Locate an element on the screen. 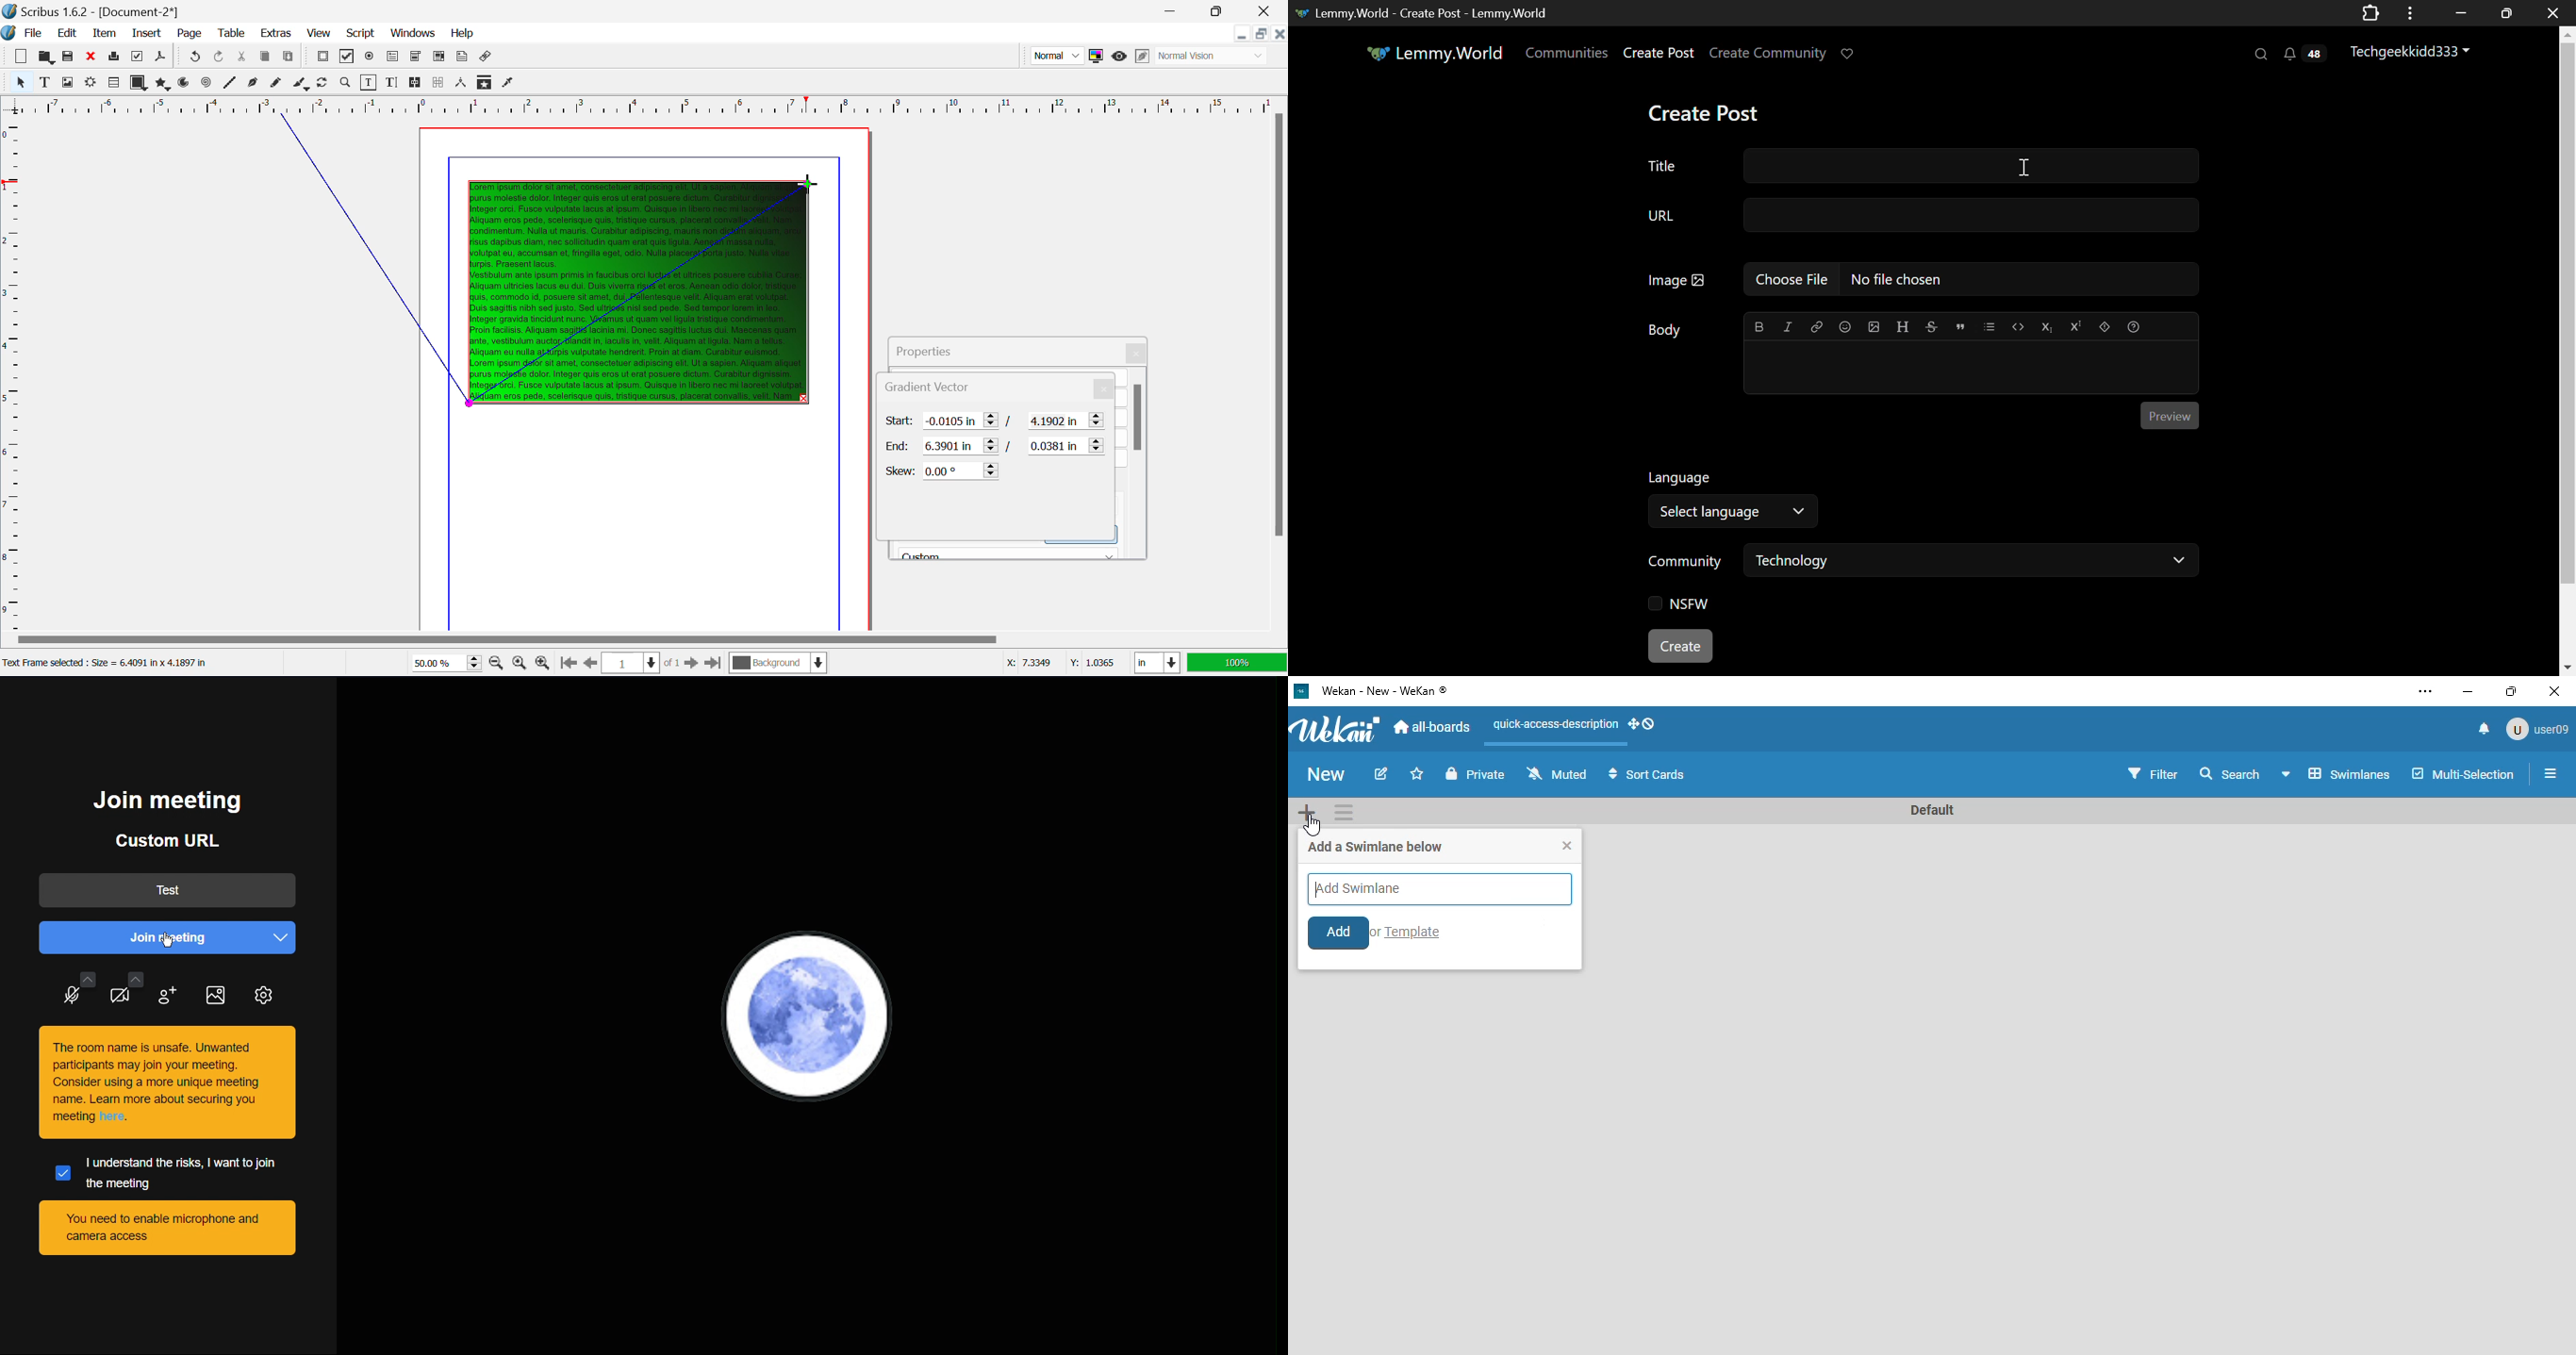 Image resolution: width=2576 pixels, height=1372 pixels. Copy is located at coordinates (266, 59).